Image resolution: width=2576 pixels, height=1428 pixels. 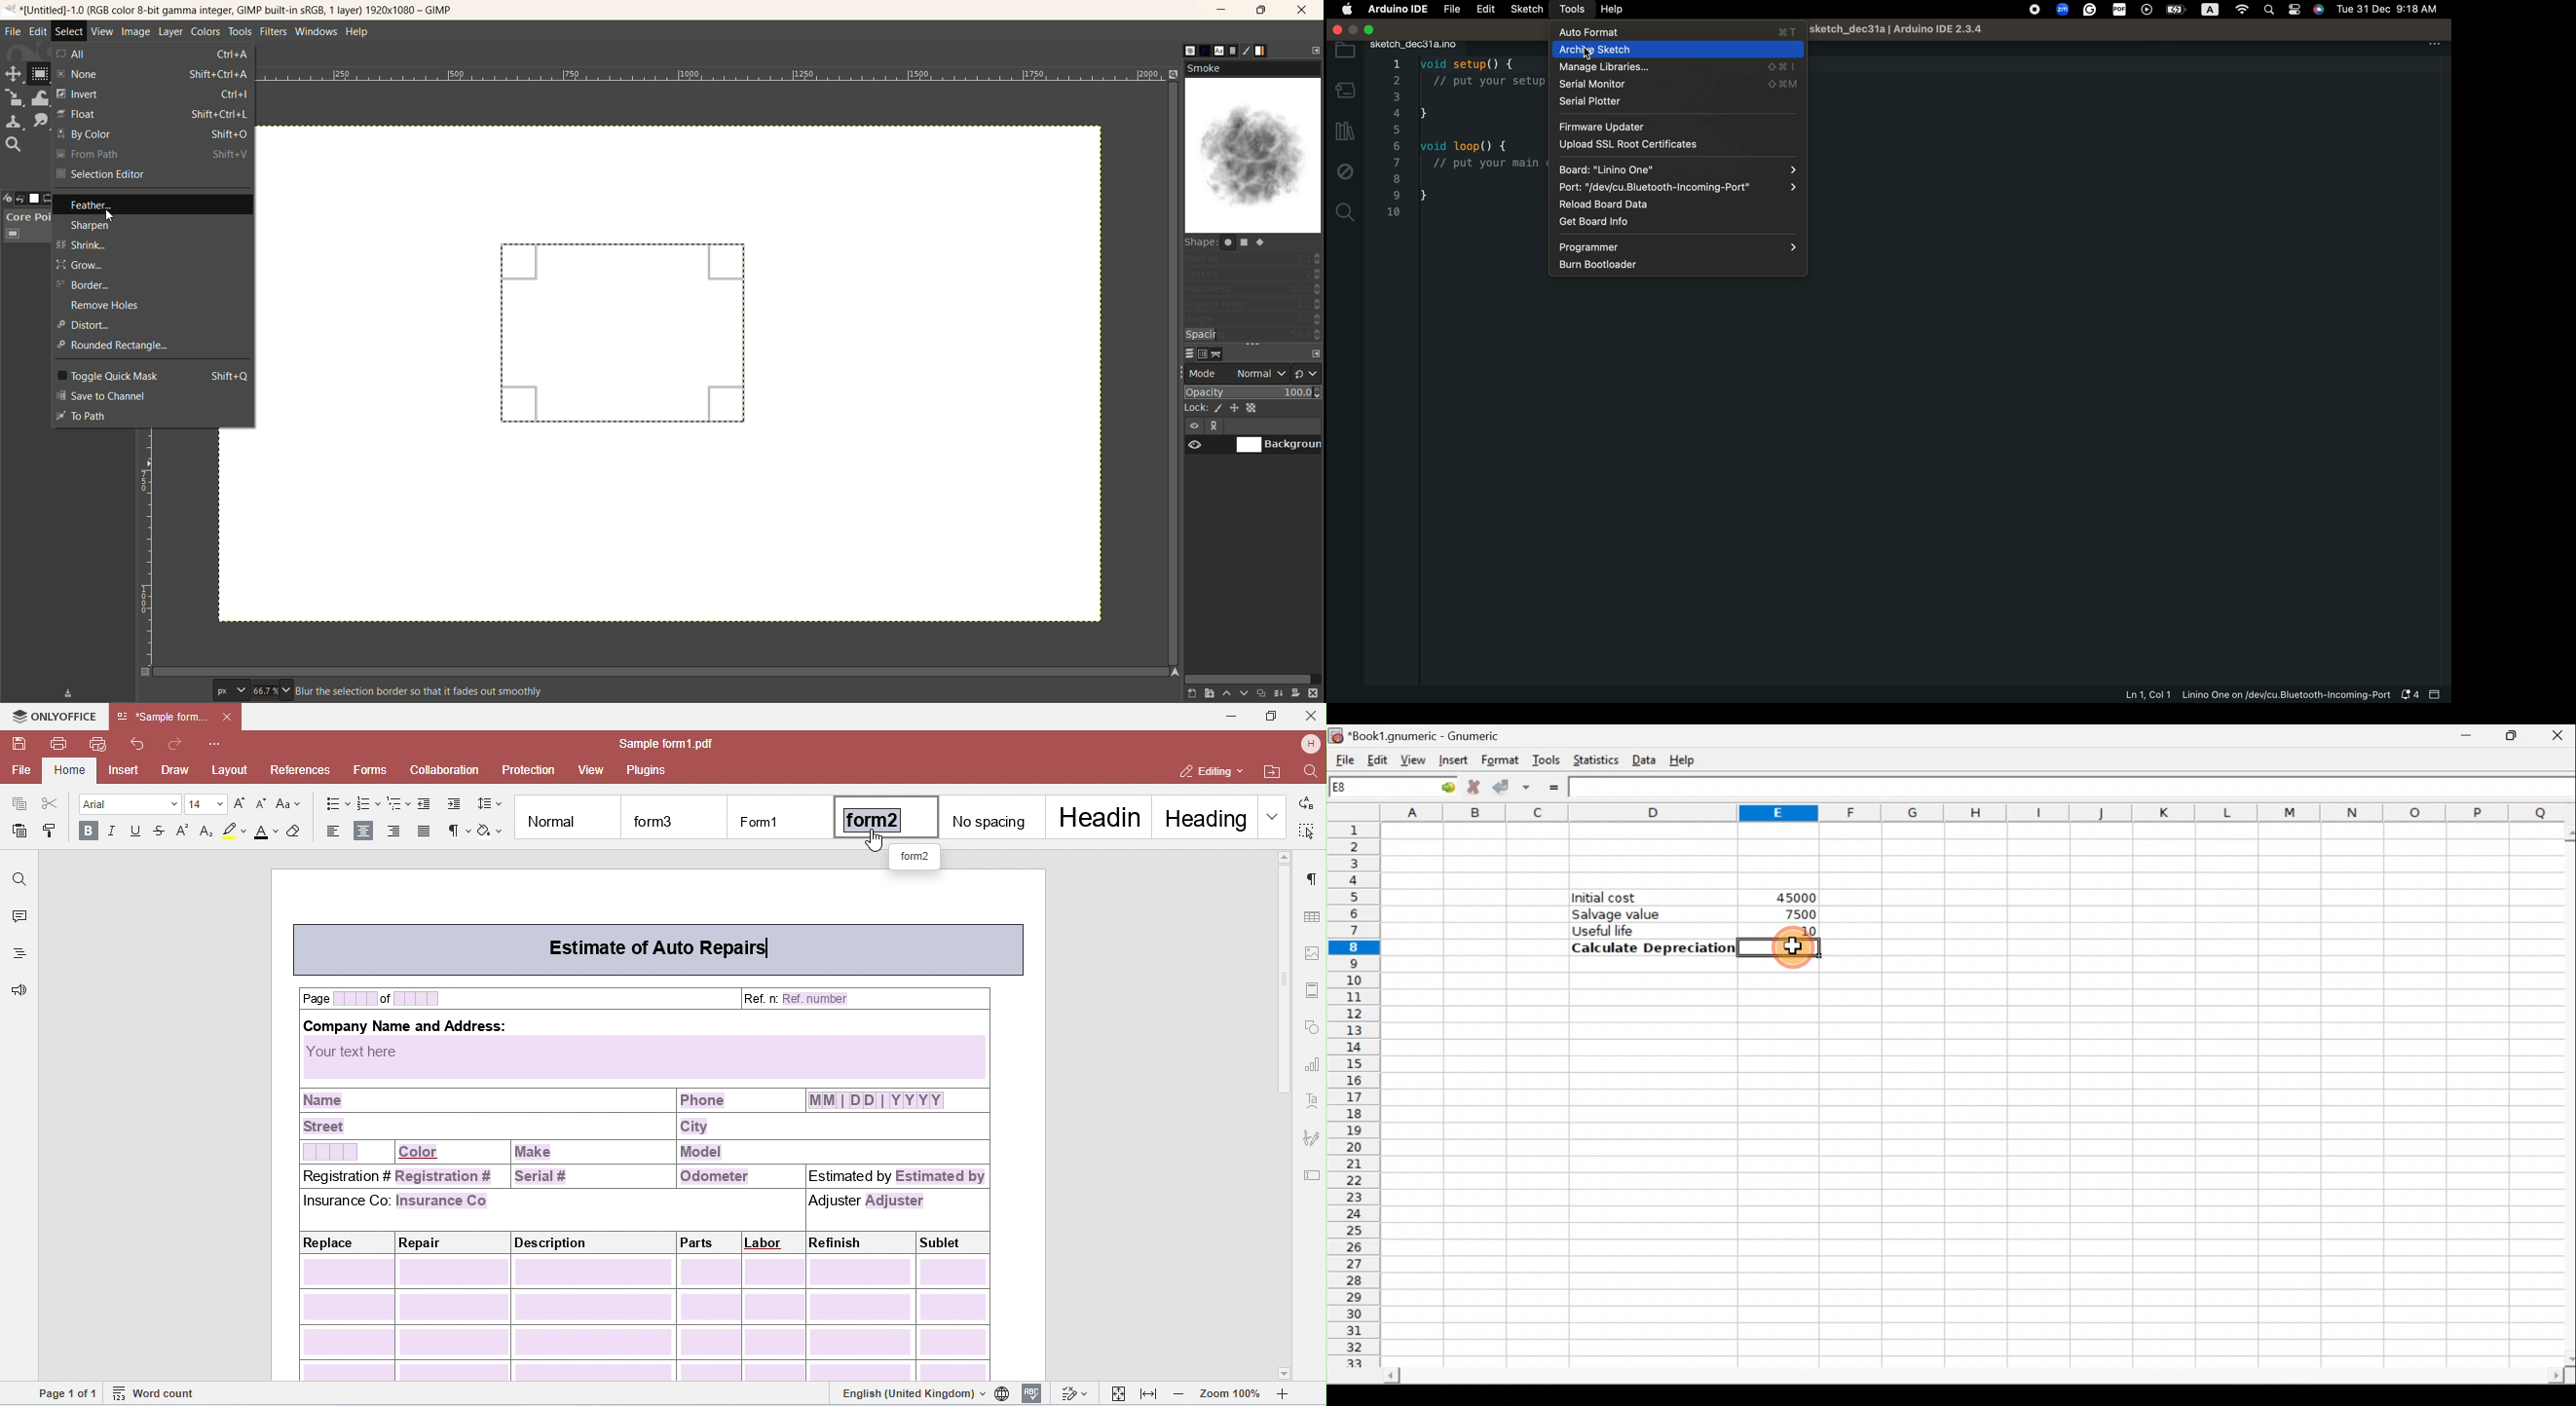 I want to click on lock, so click(x=1195, y=406).